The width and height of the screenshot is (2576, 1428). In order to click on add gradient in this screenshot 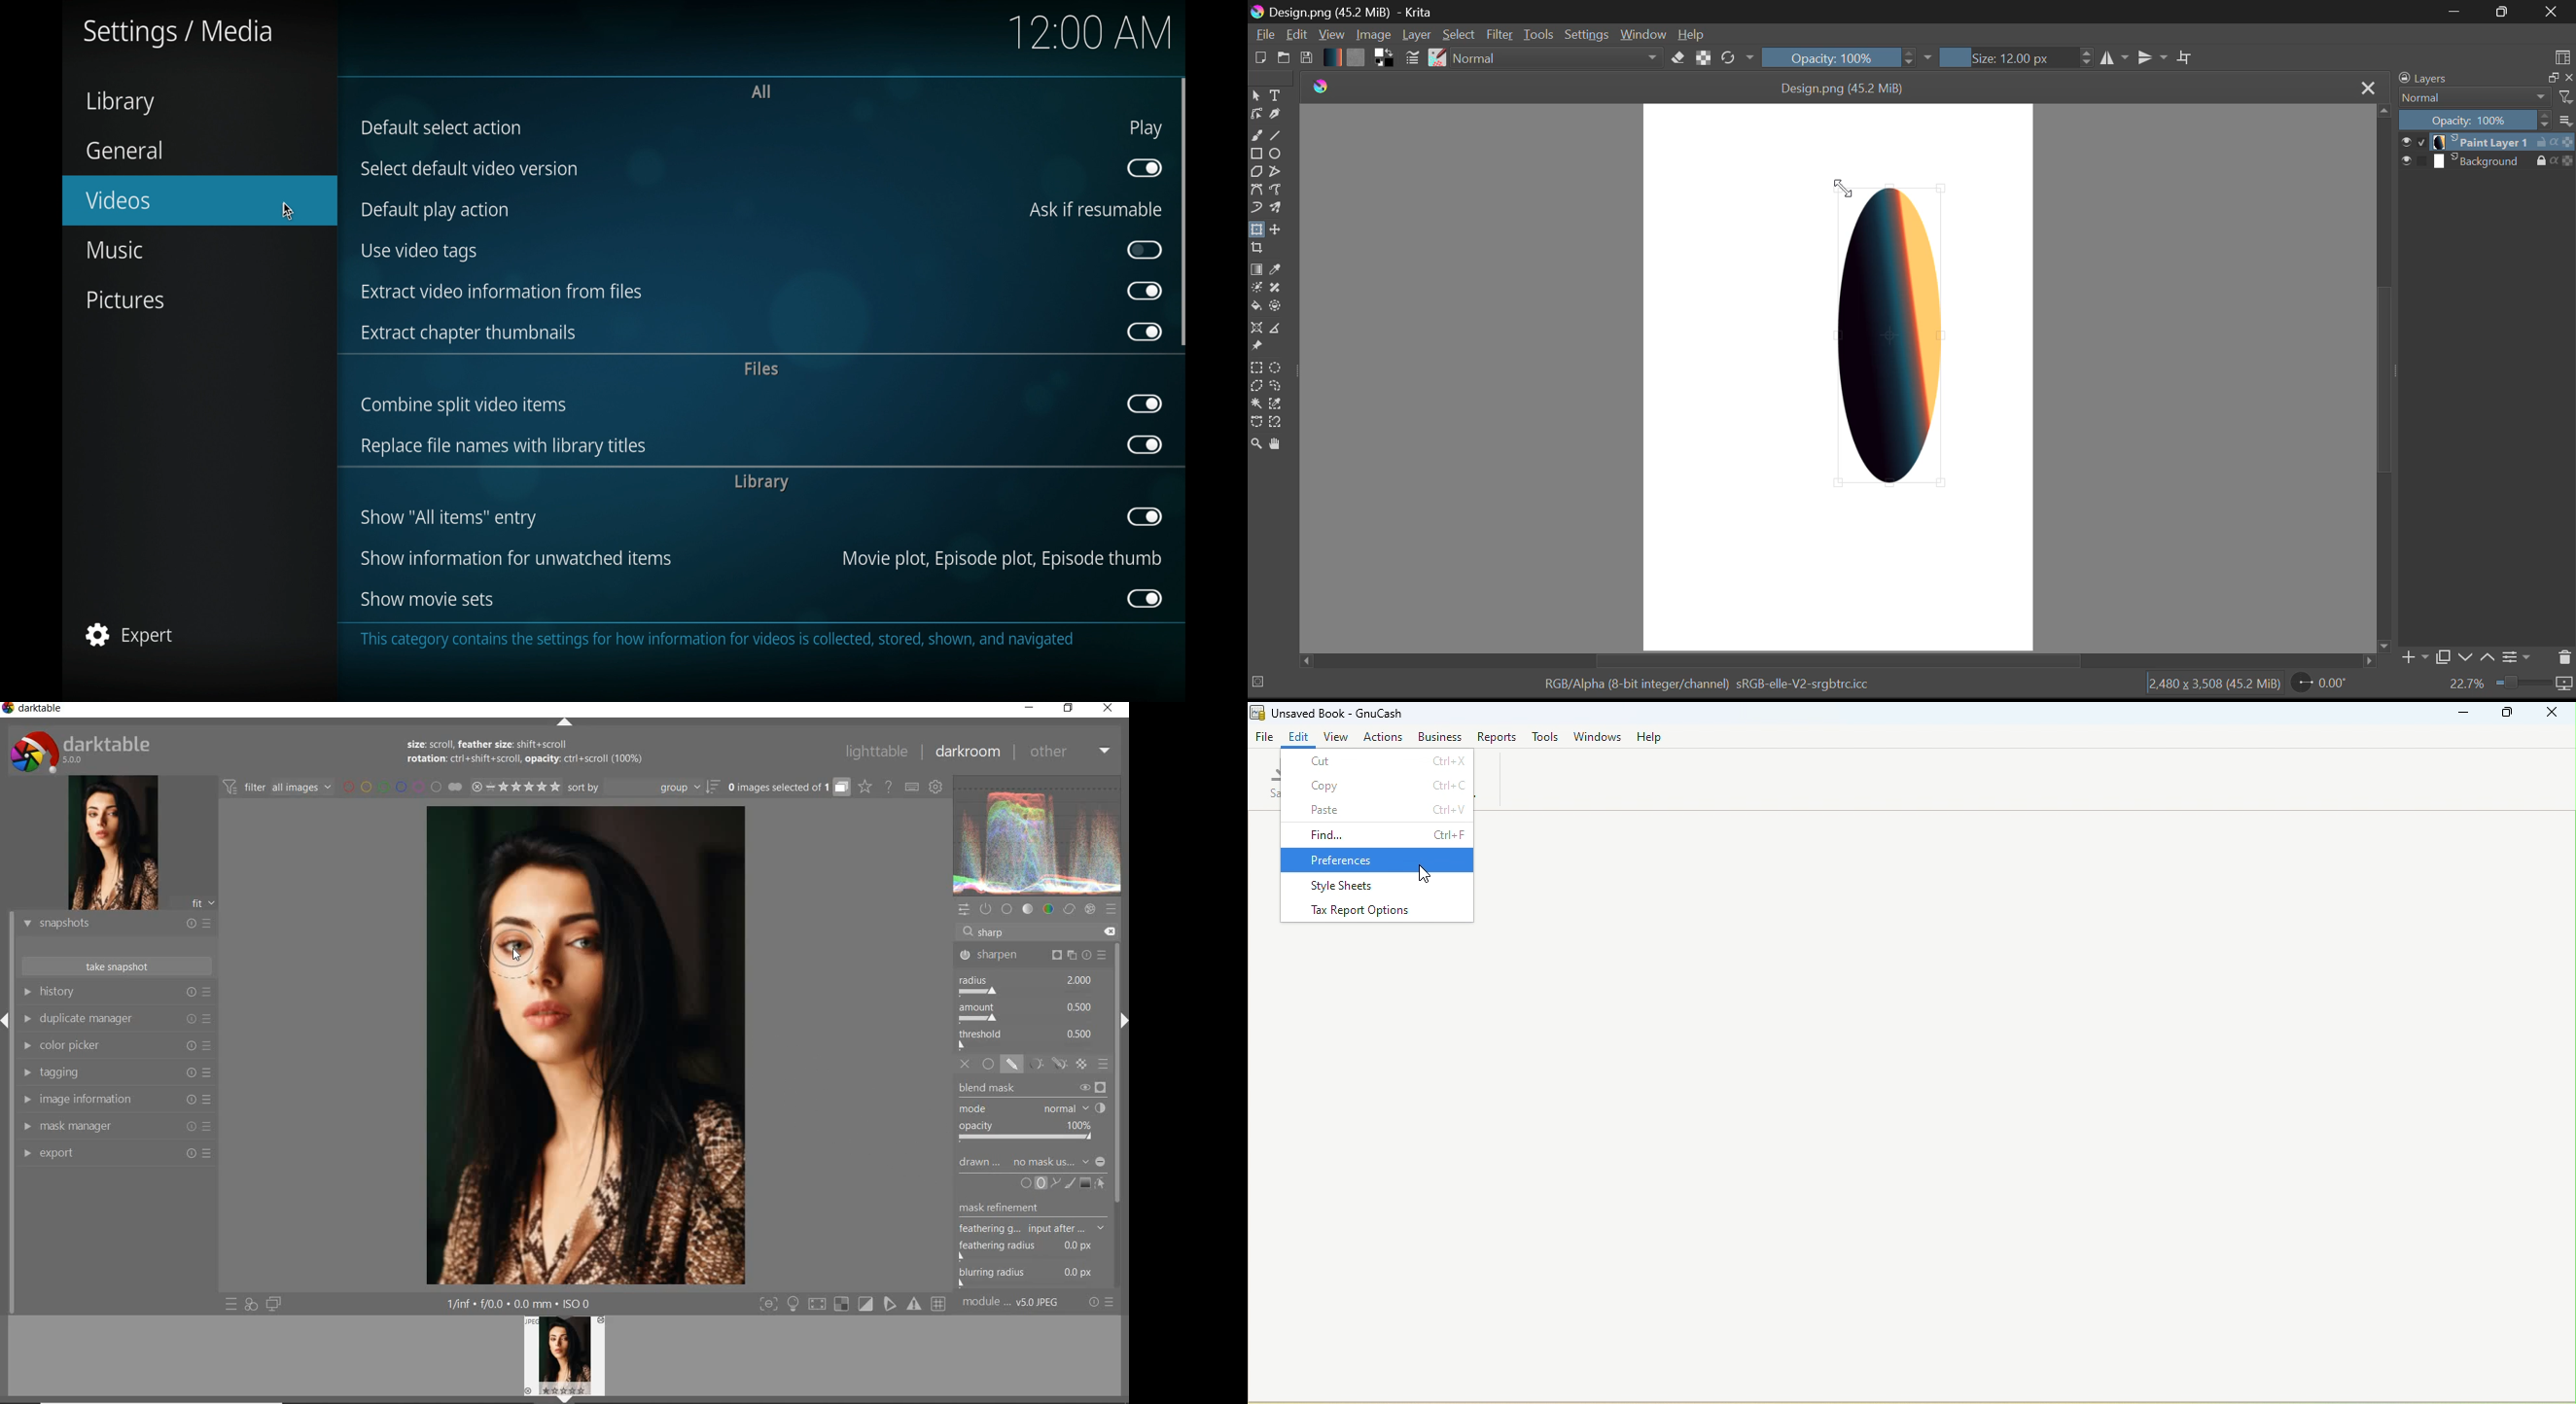, I will do `click(1087, 1182)`.